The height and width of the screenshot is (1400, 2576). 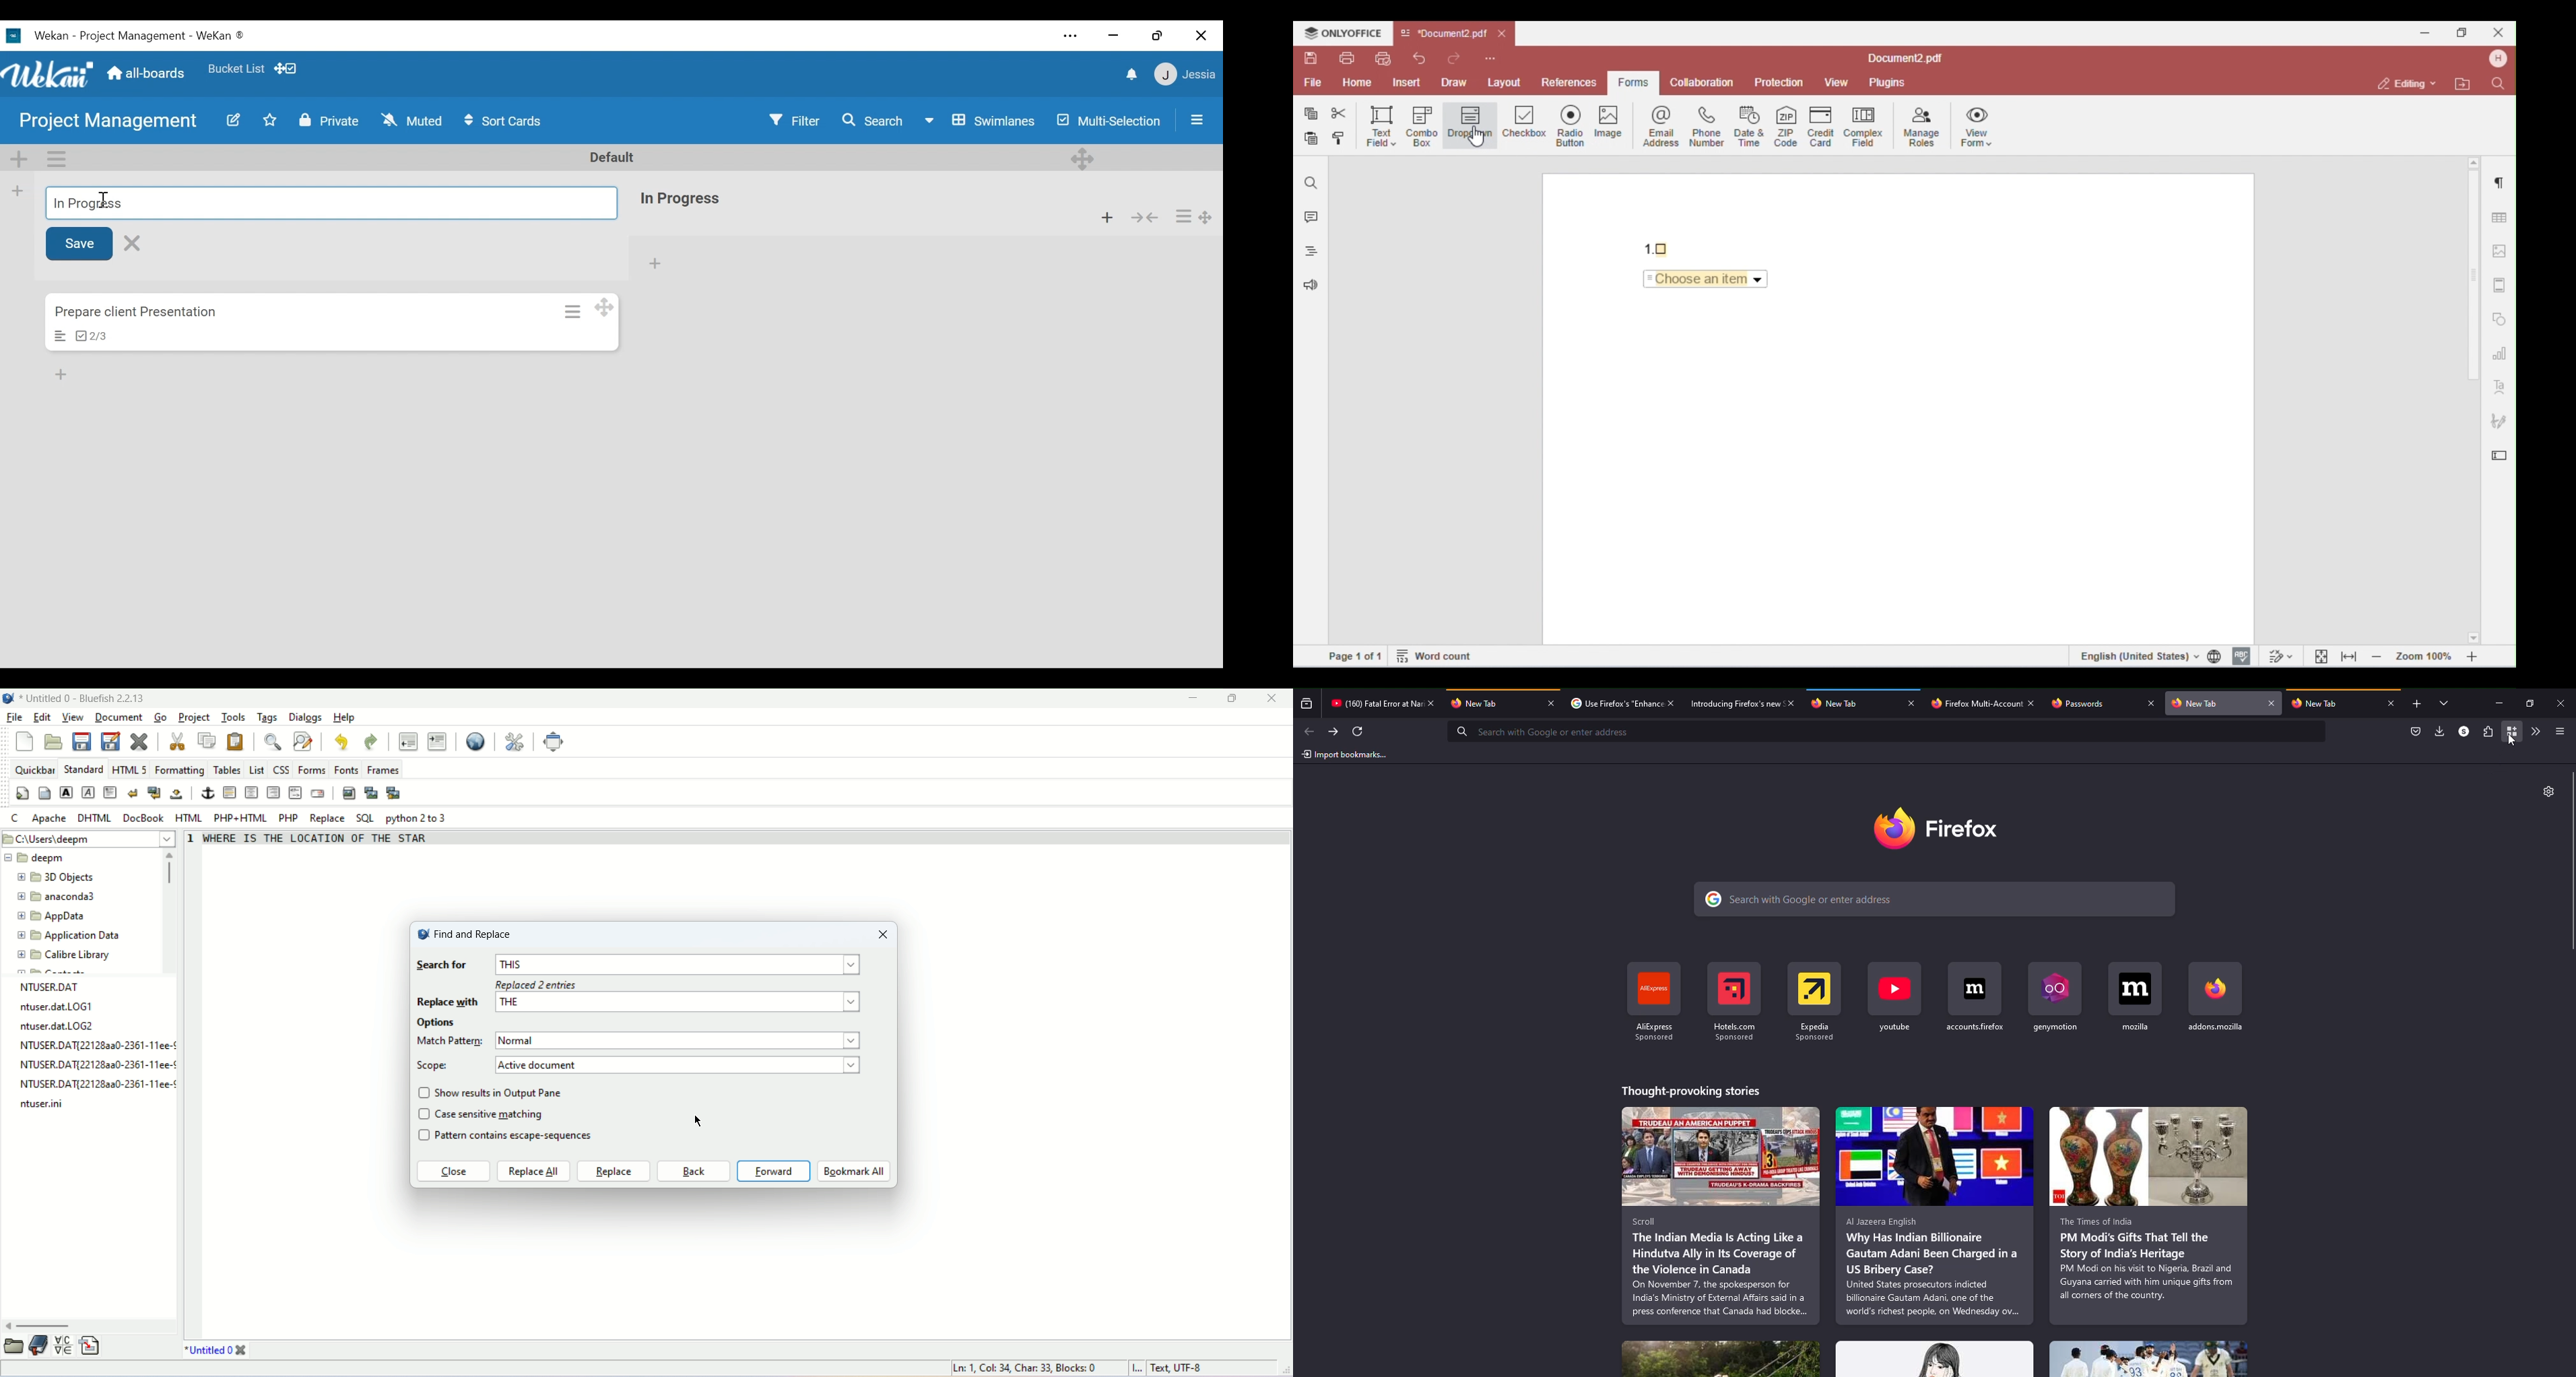 What do you see at coordinates (100, 1046) in the screenshot?
I see `file name` at bounding box center [100, 1046].